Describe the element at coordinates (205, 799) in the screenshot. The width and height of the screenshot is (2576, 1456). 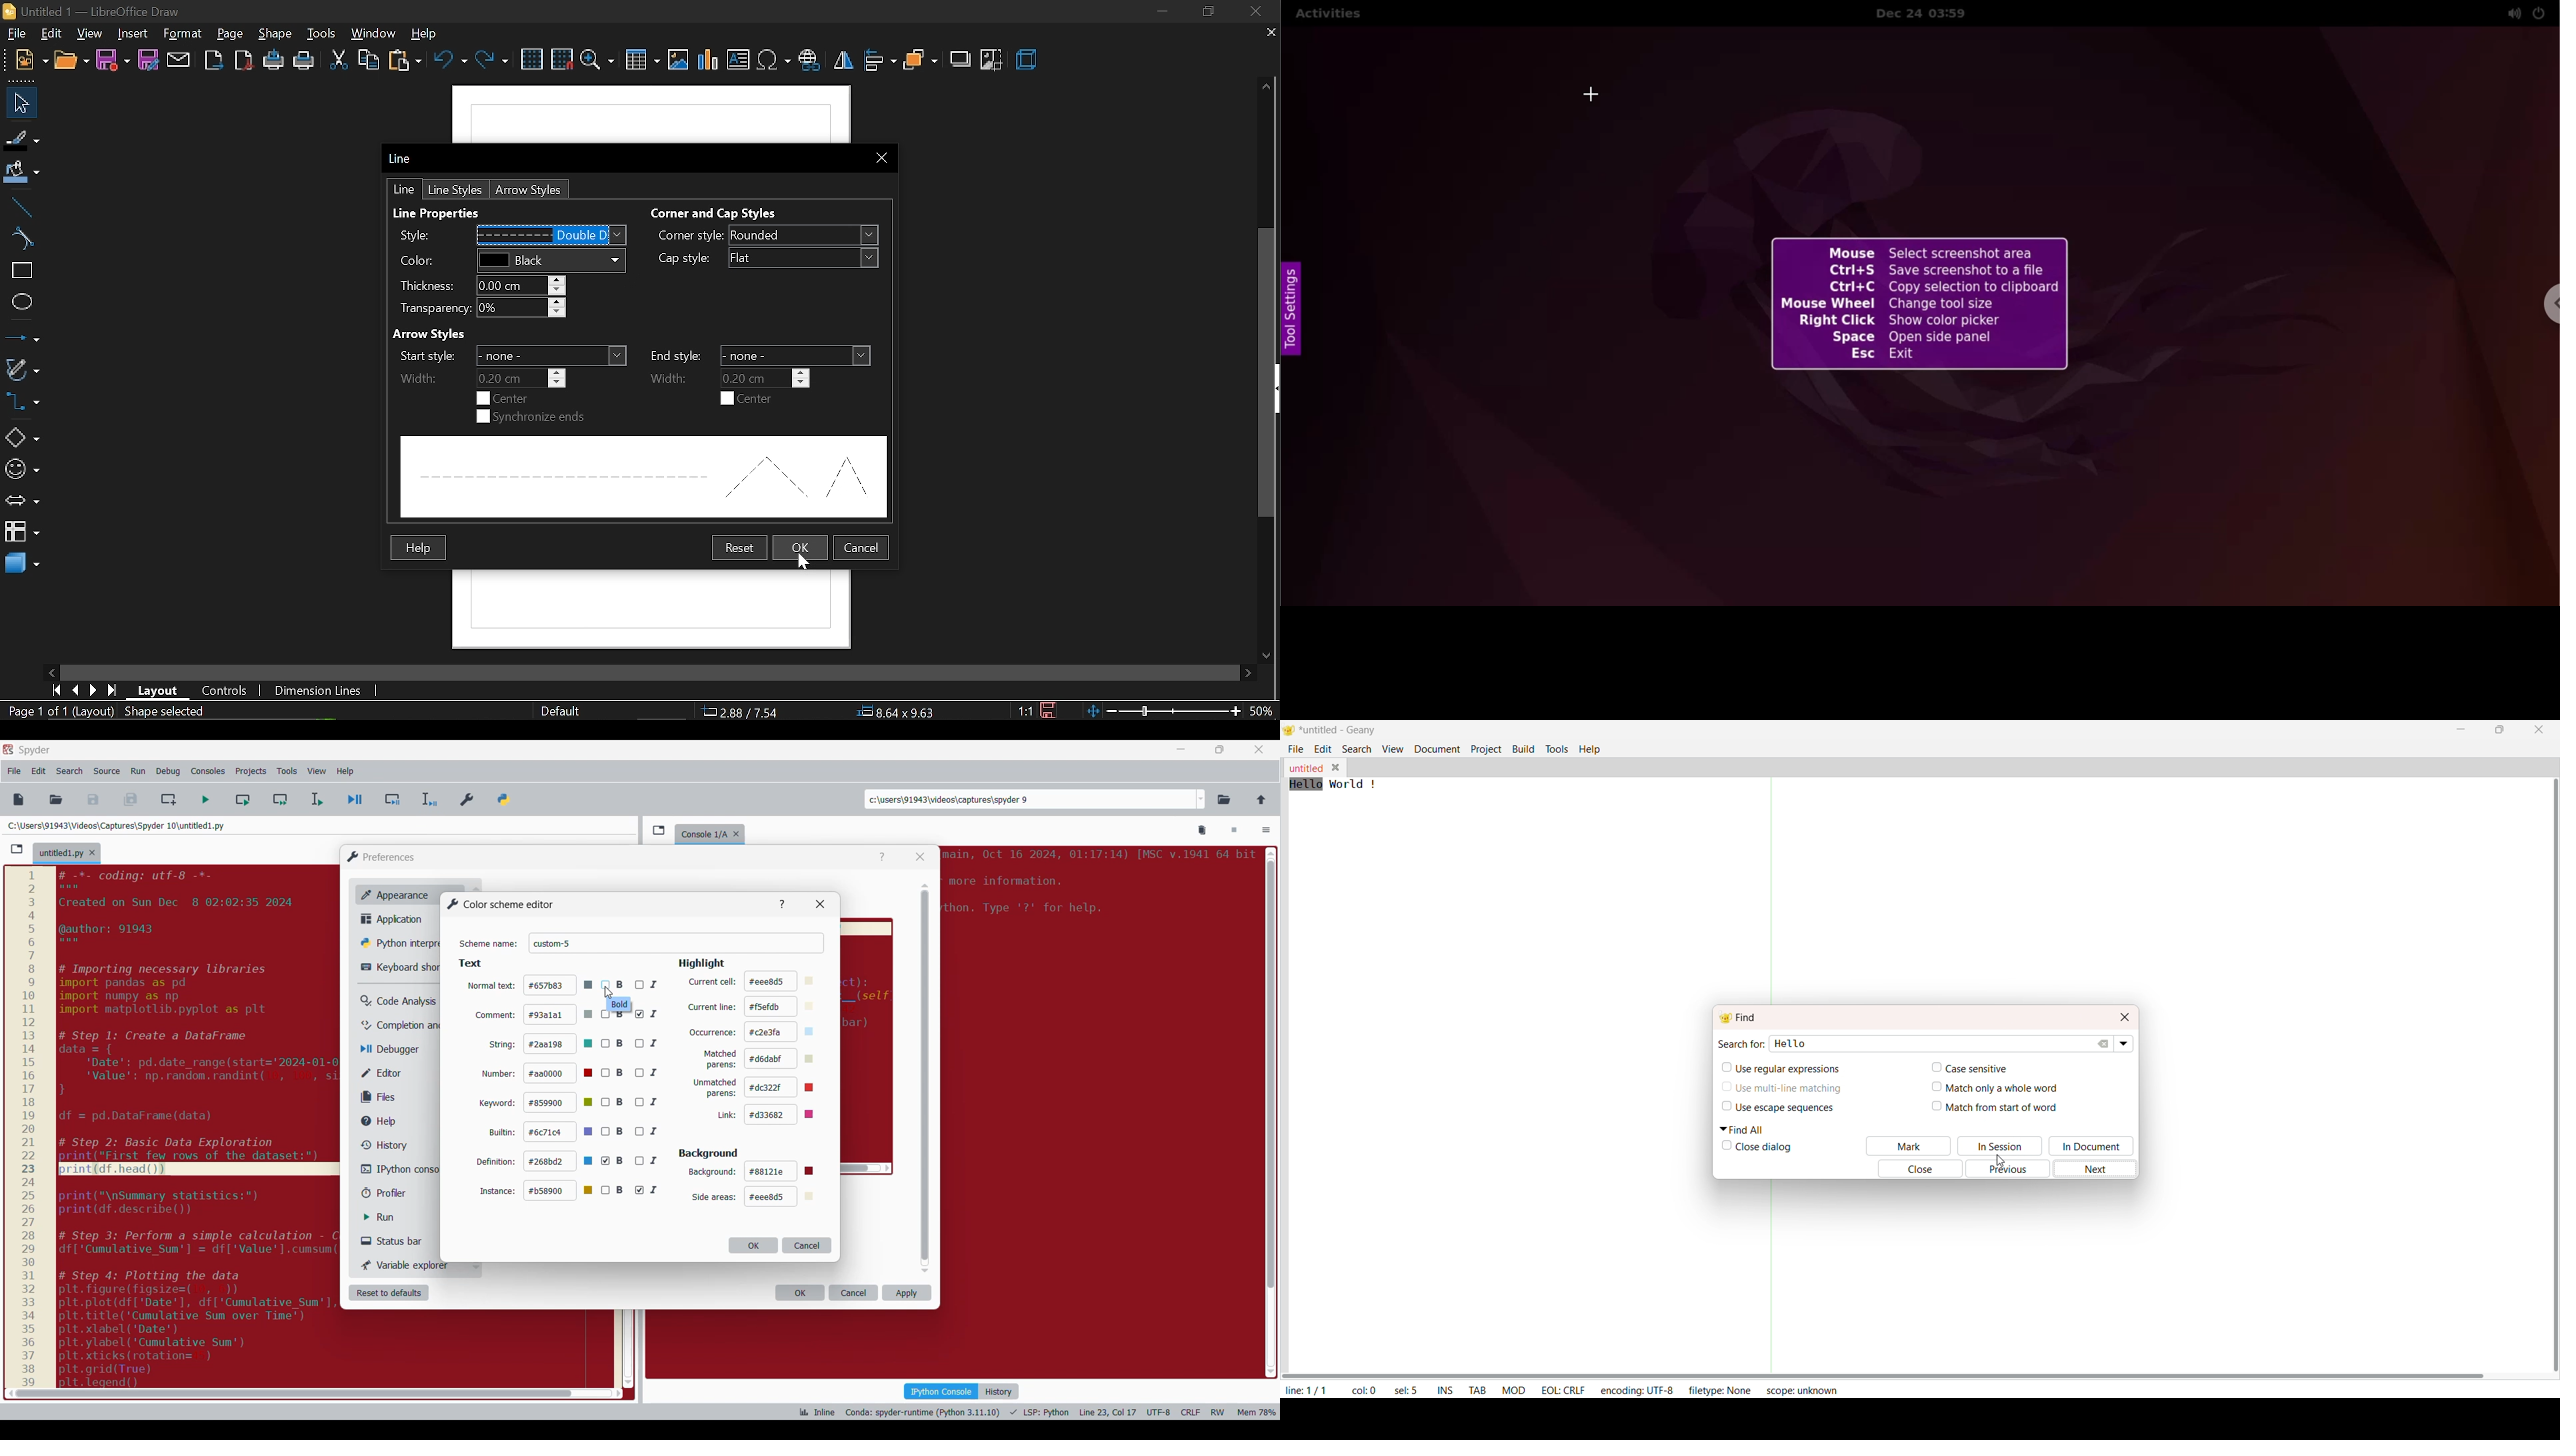
I see `Run file` at that location.